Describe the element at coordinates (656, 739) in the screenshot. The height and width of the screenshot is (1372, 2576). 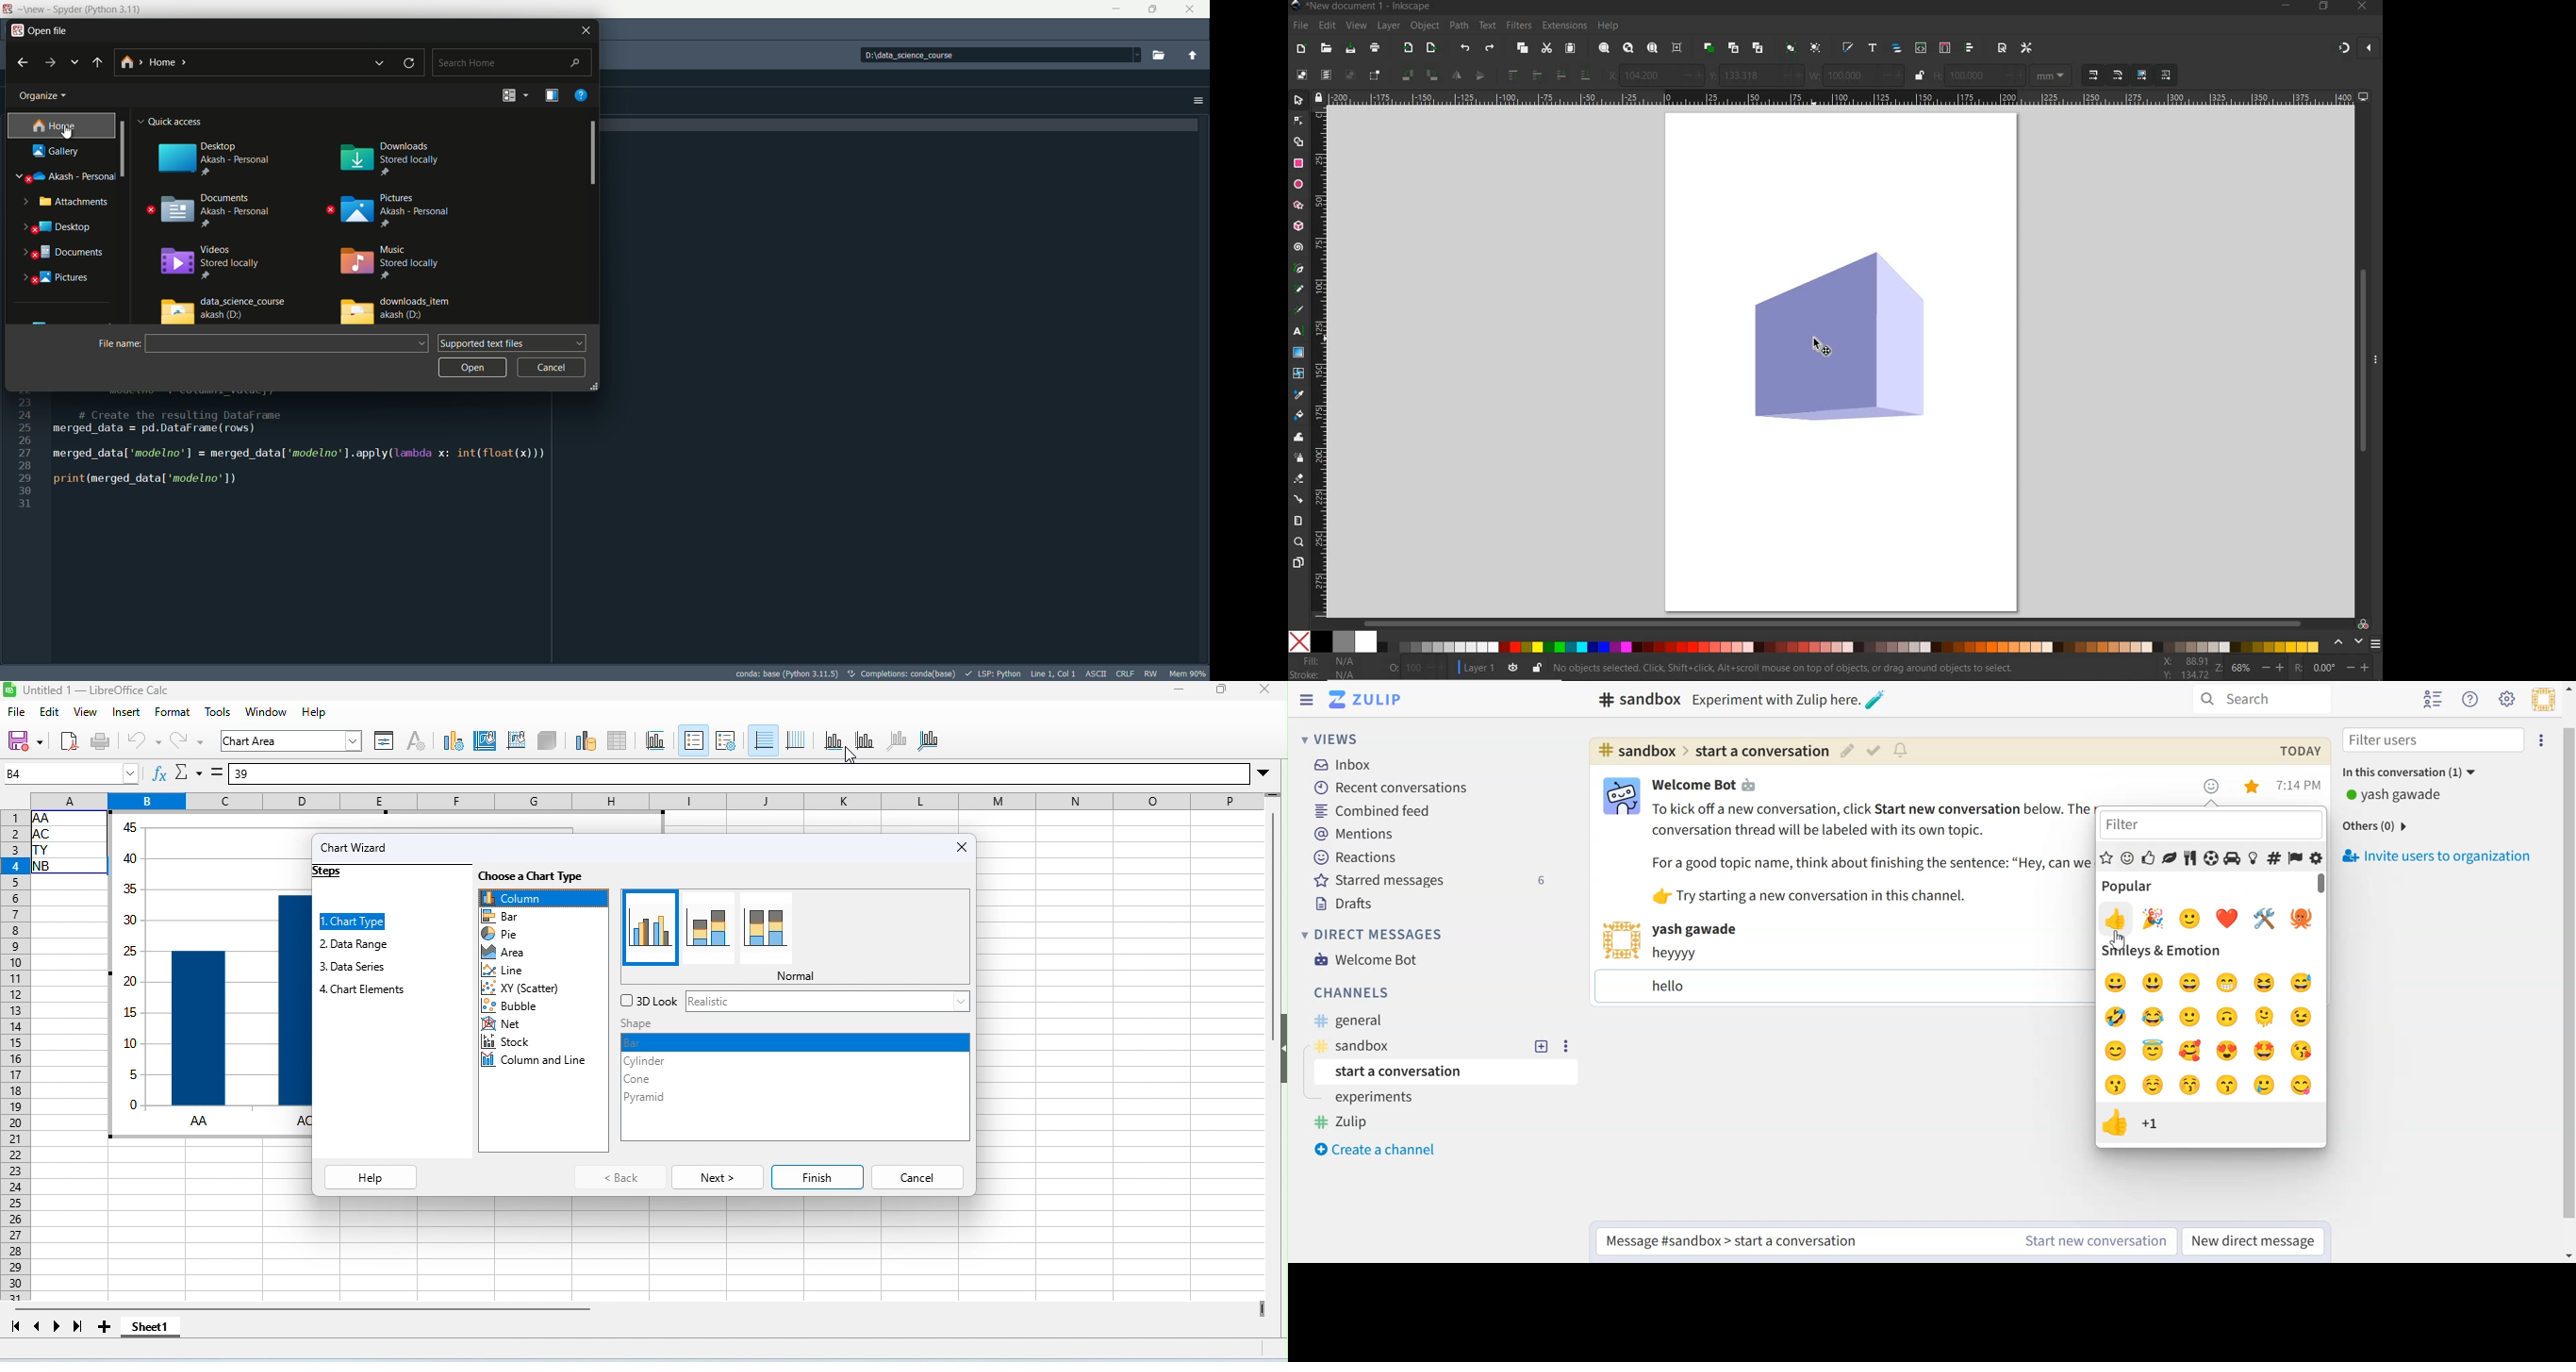
I see `tiles` at that location.